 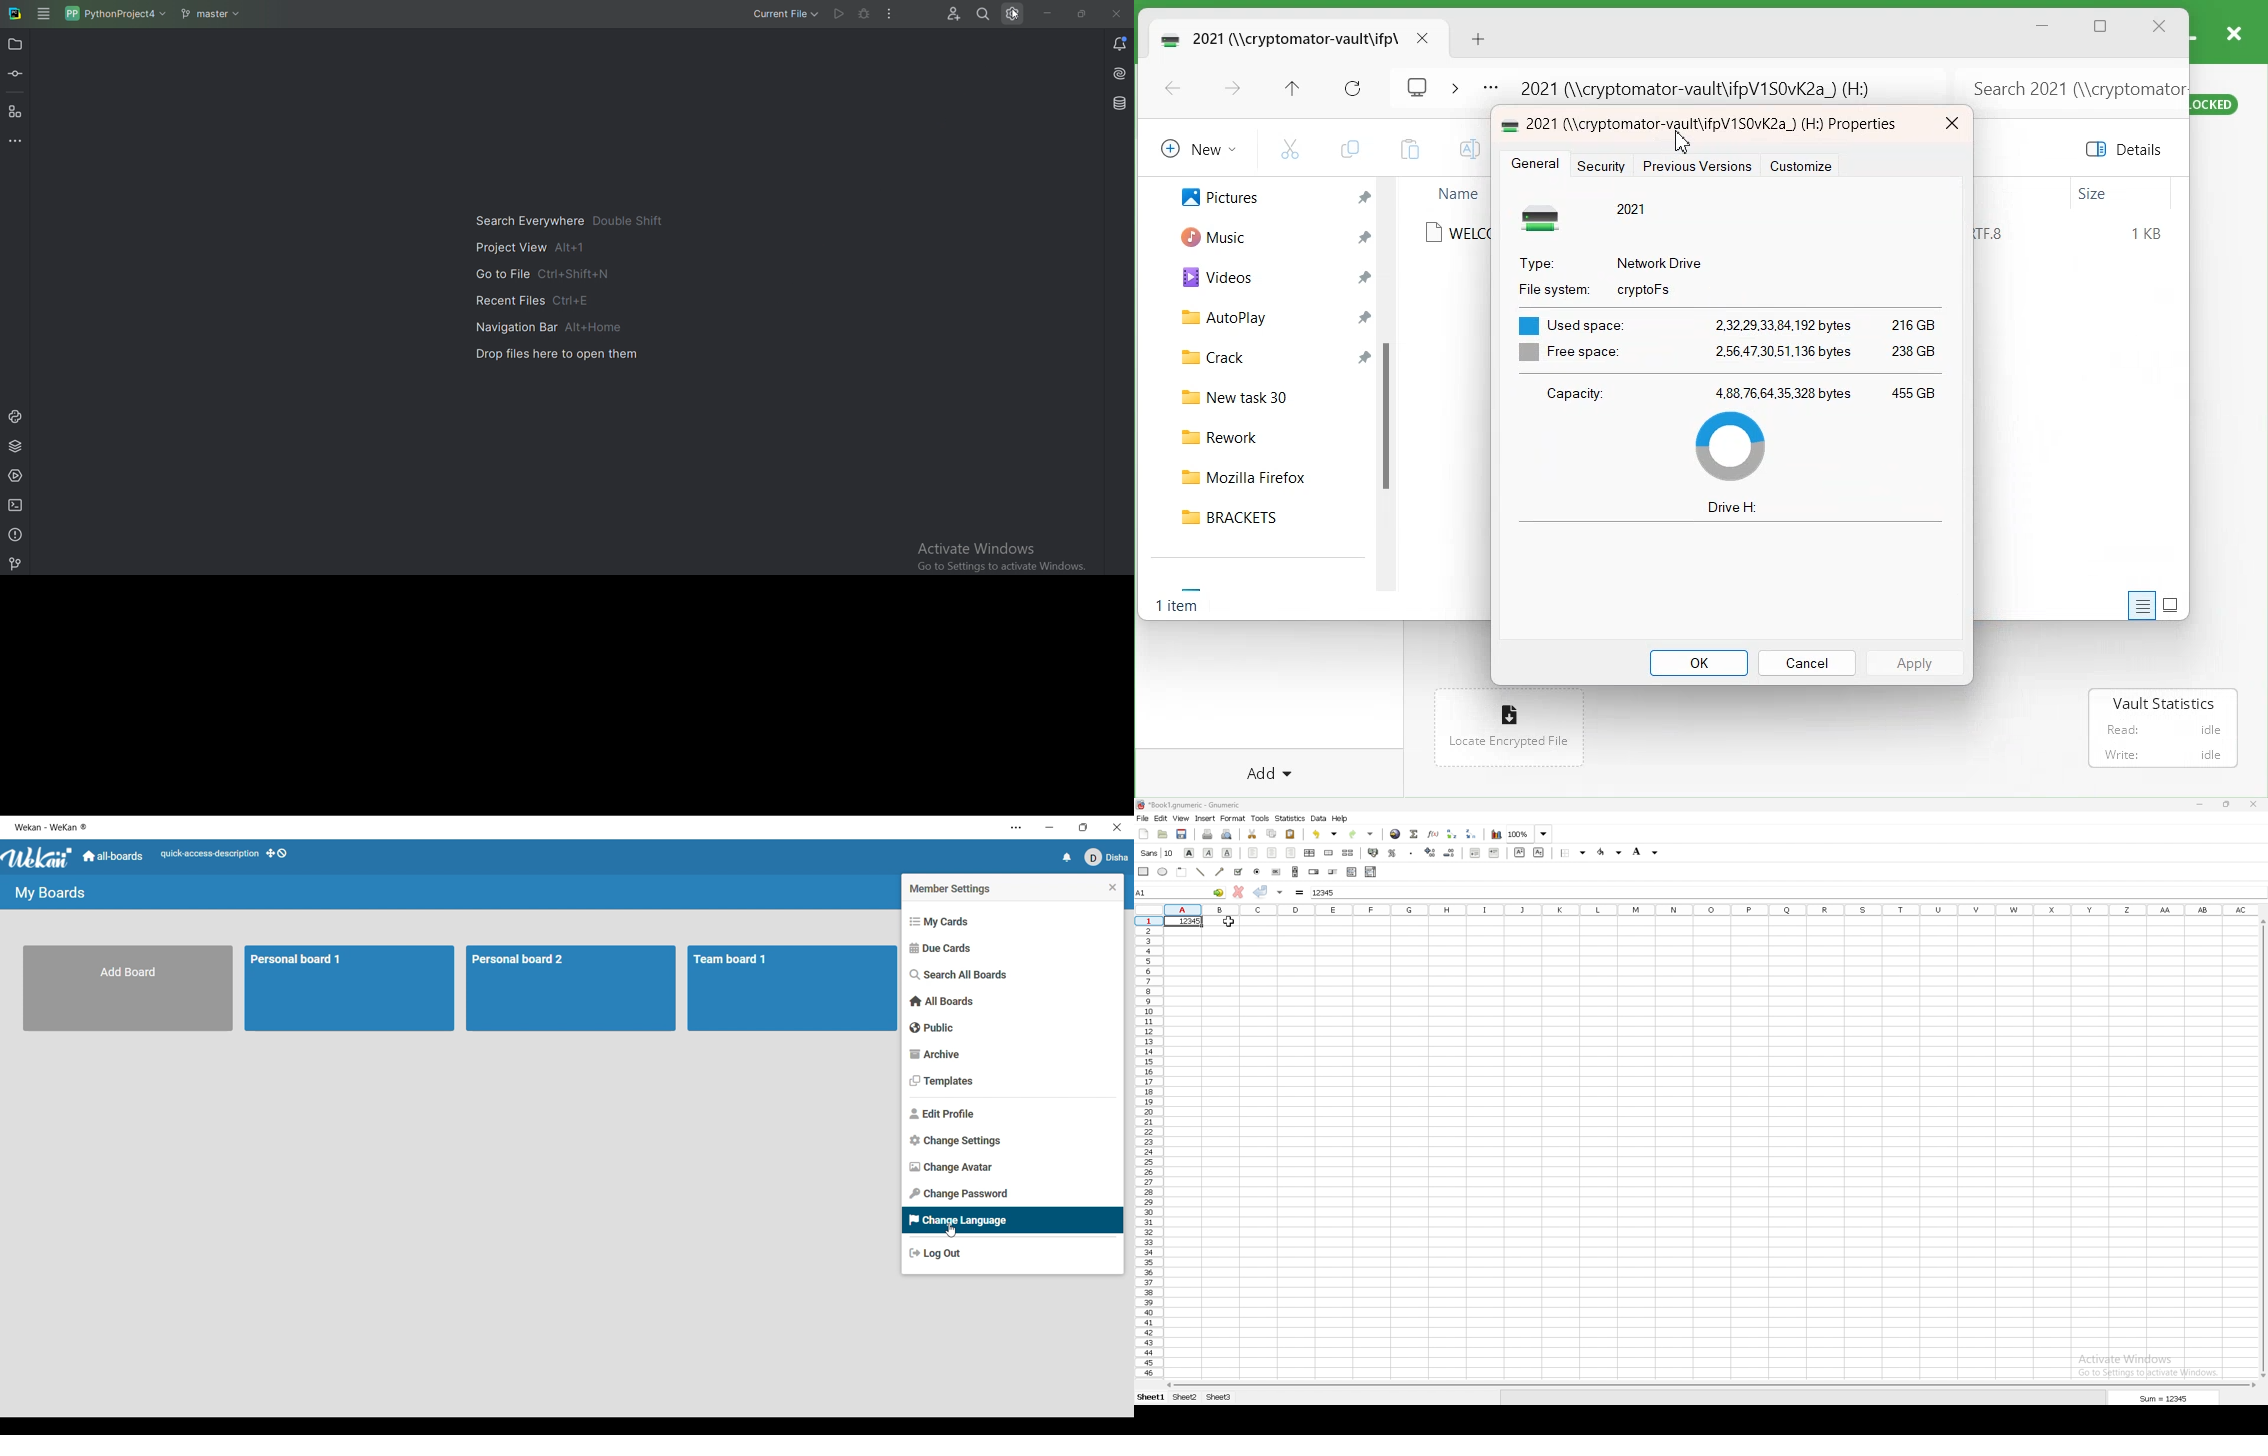 I want to click on superscript, so click(x=1520, y=852).